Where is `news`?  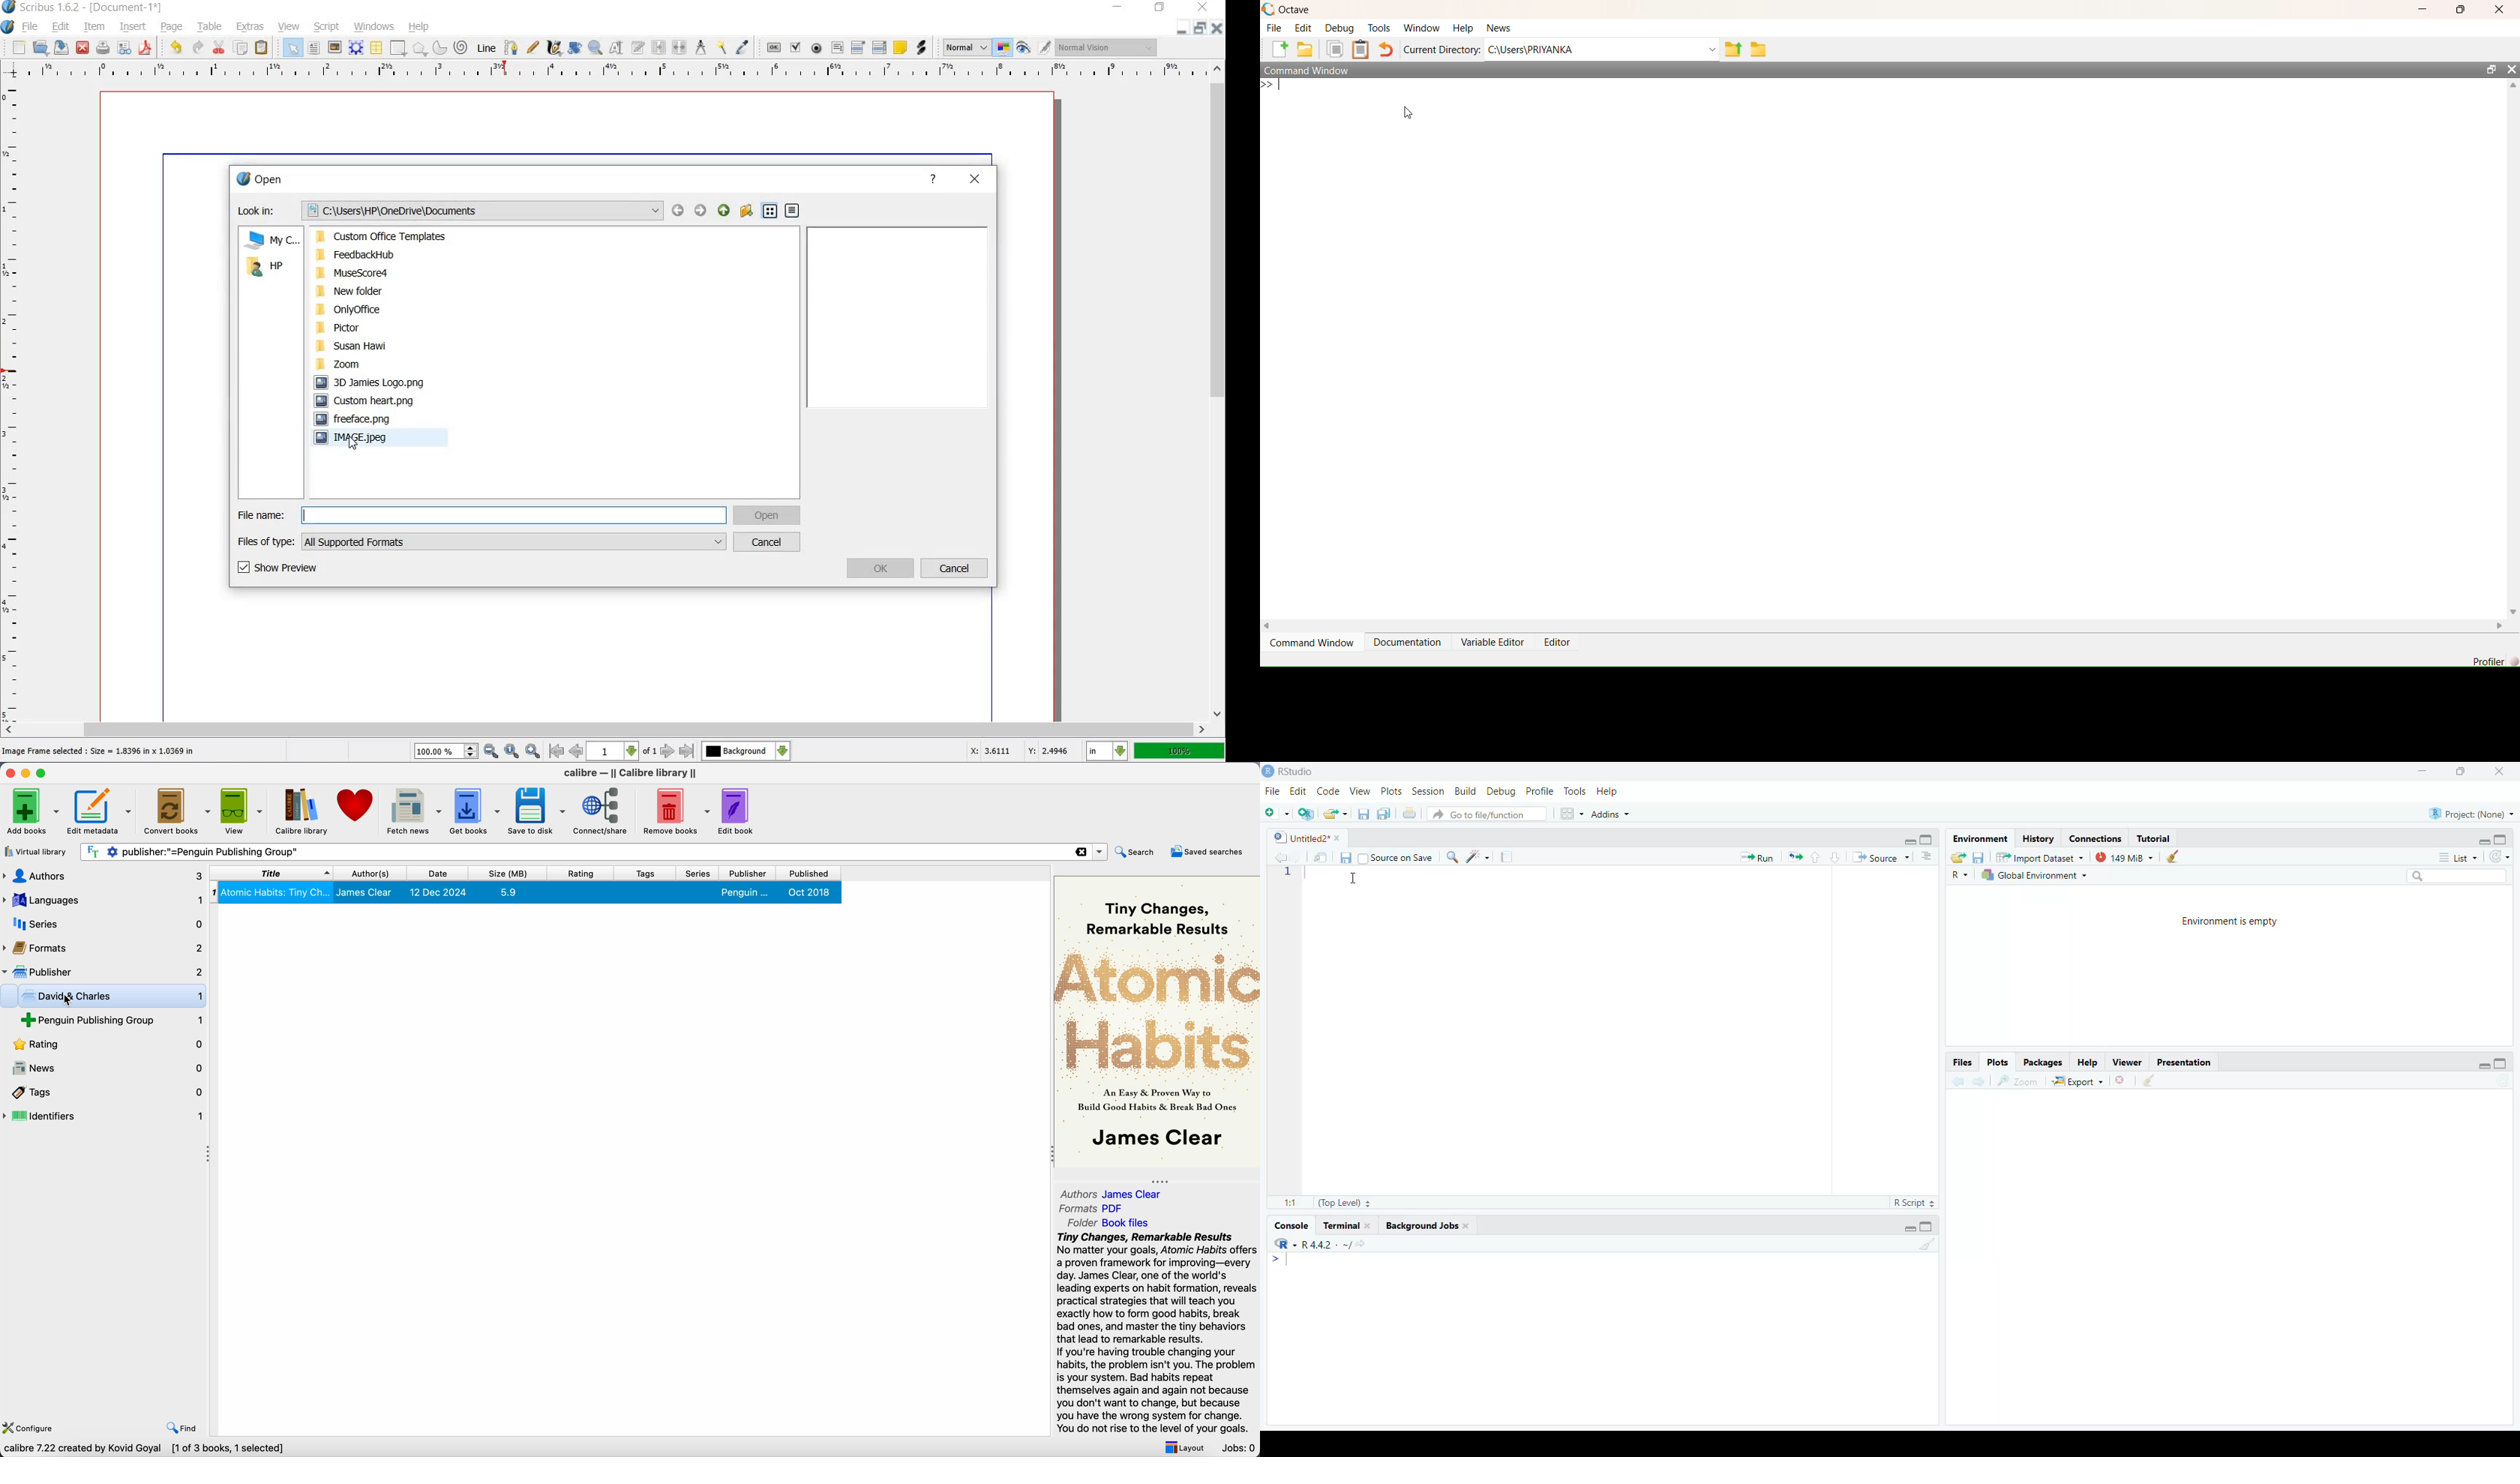 news is located at coordinates (104, 1069).